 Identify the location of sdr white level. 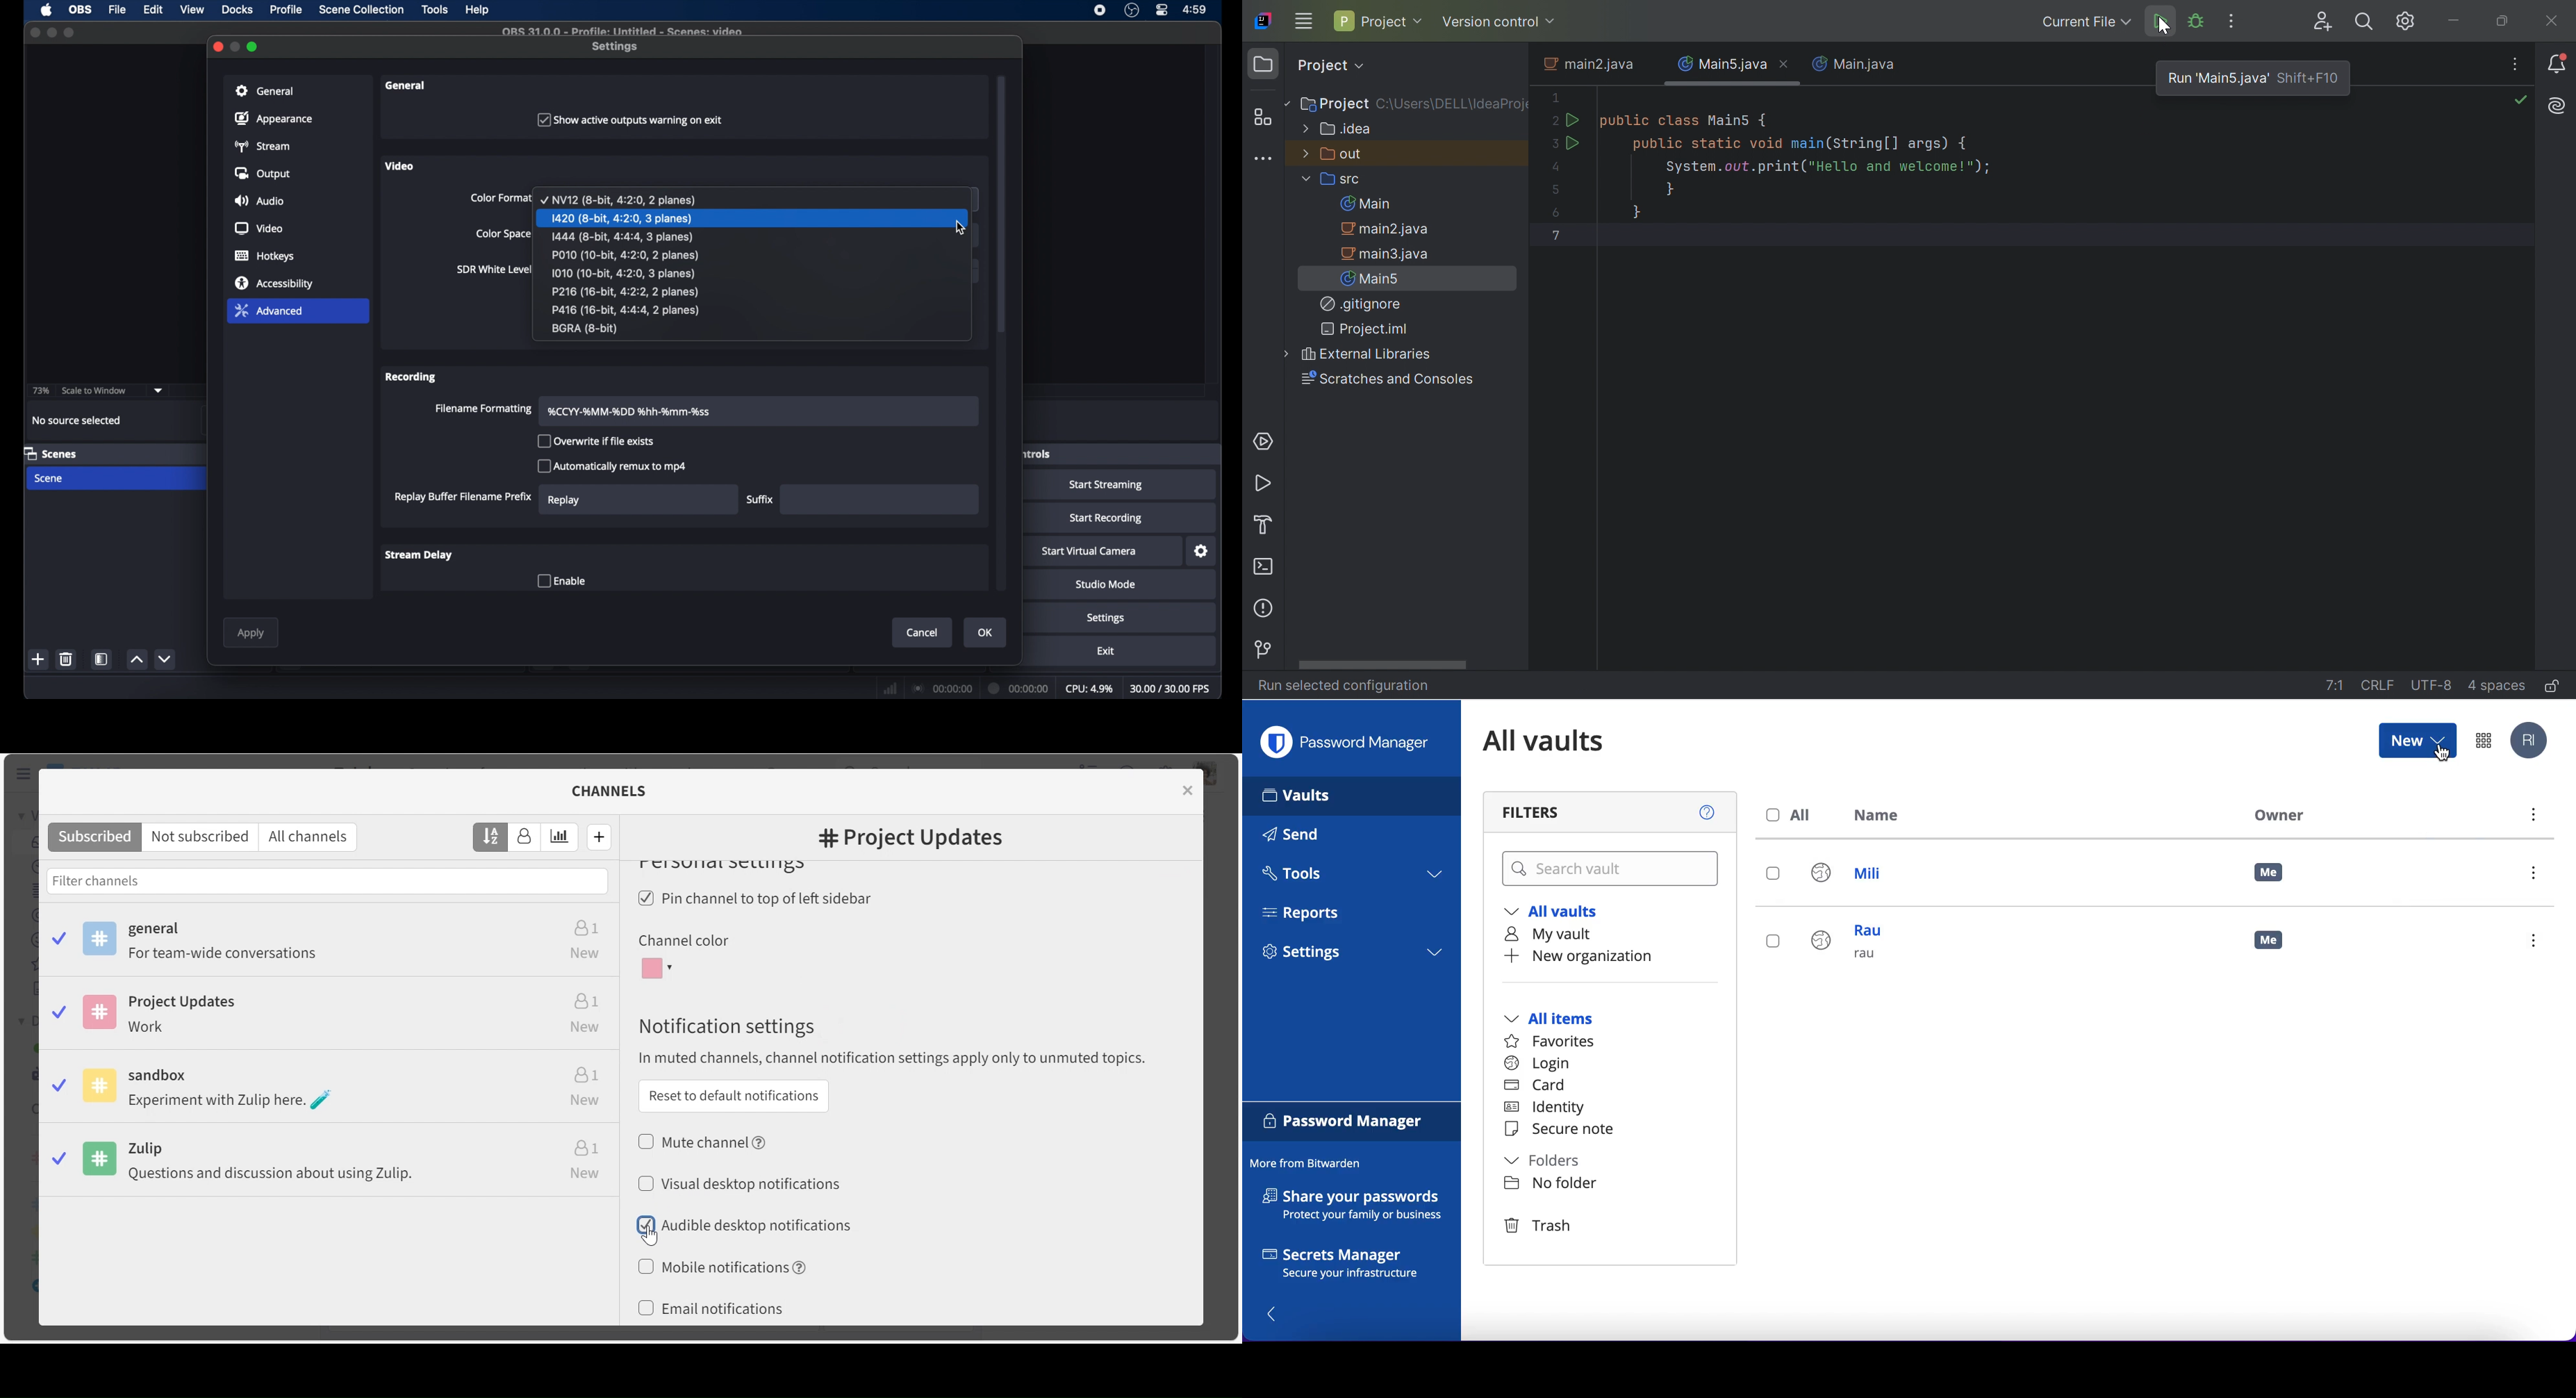
(494, 271).